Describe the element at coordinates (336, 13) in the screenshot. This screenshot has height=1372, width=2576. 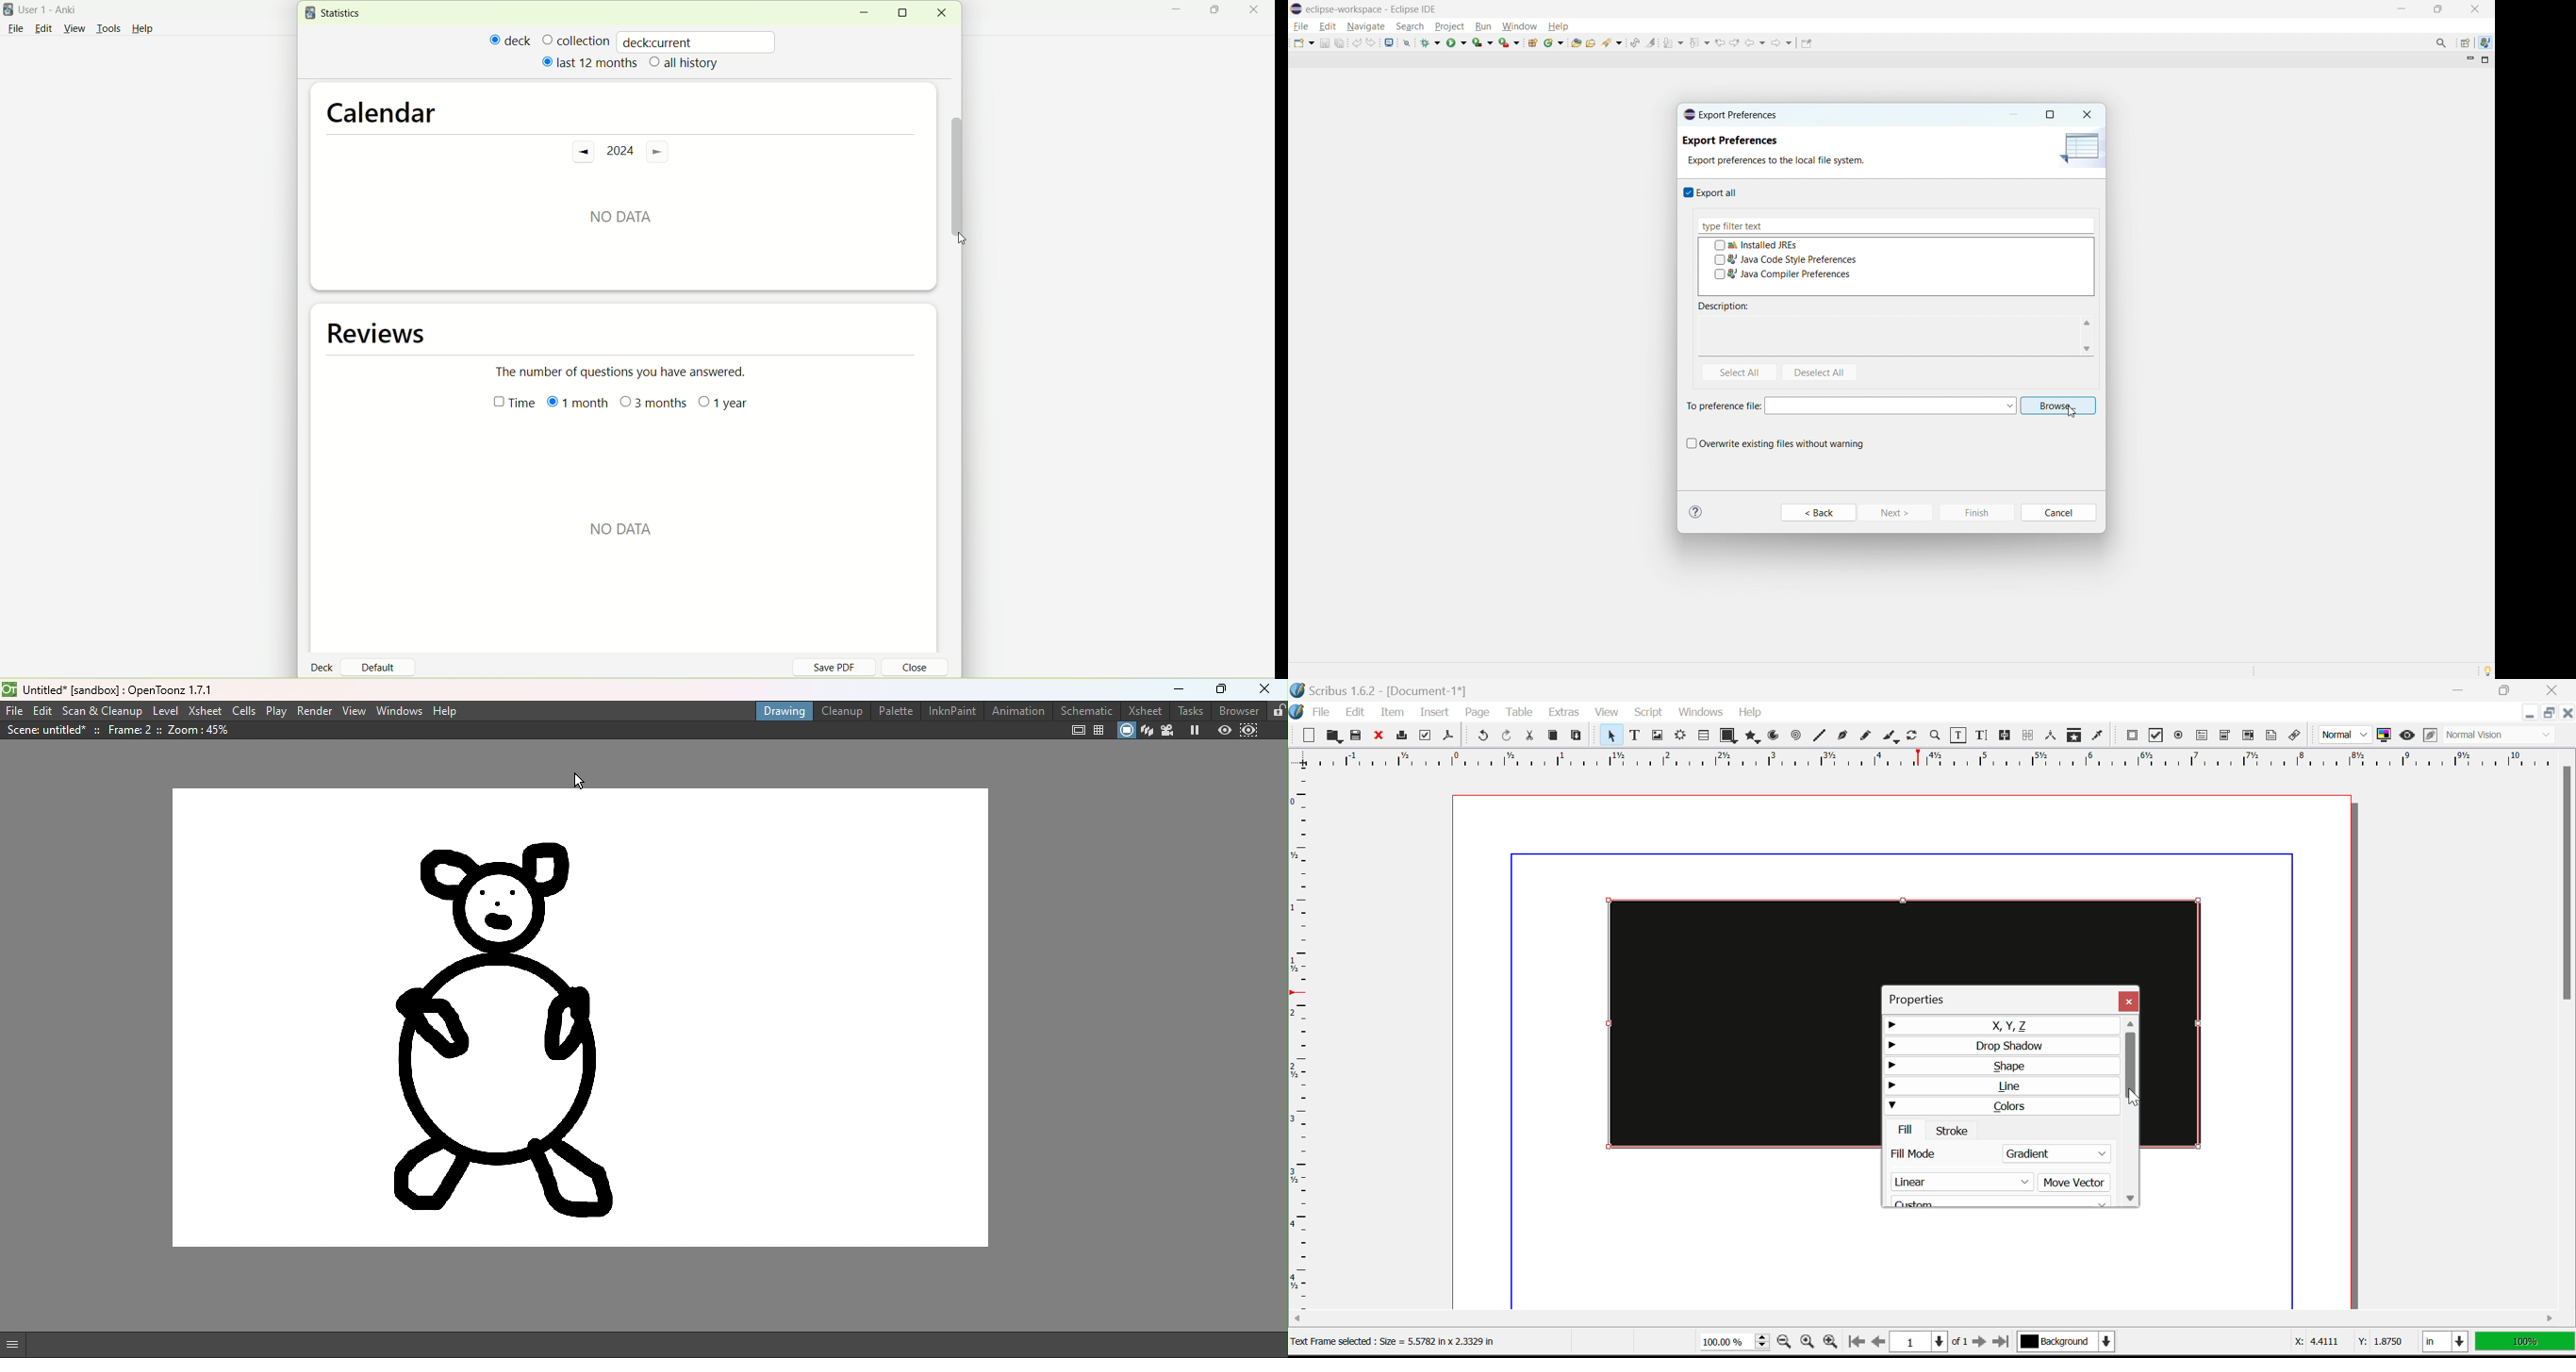
I see `statistics` at that location.